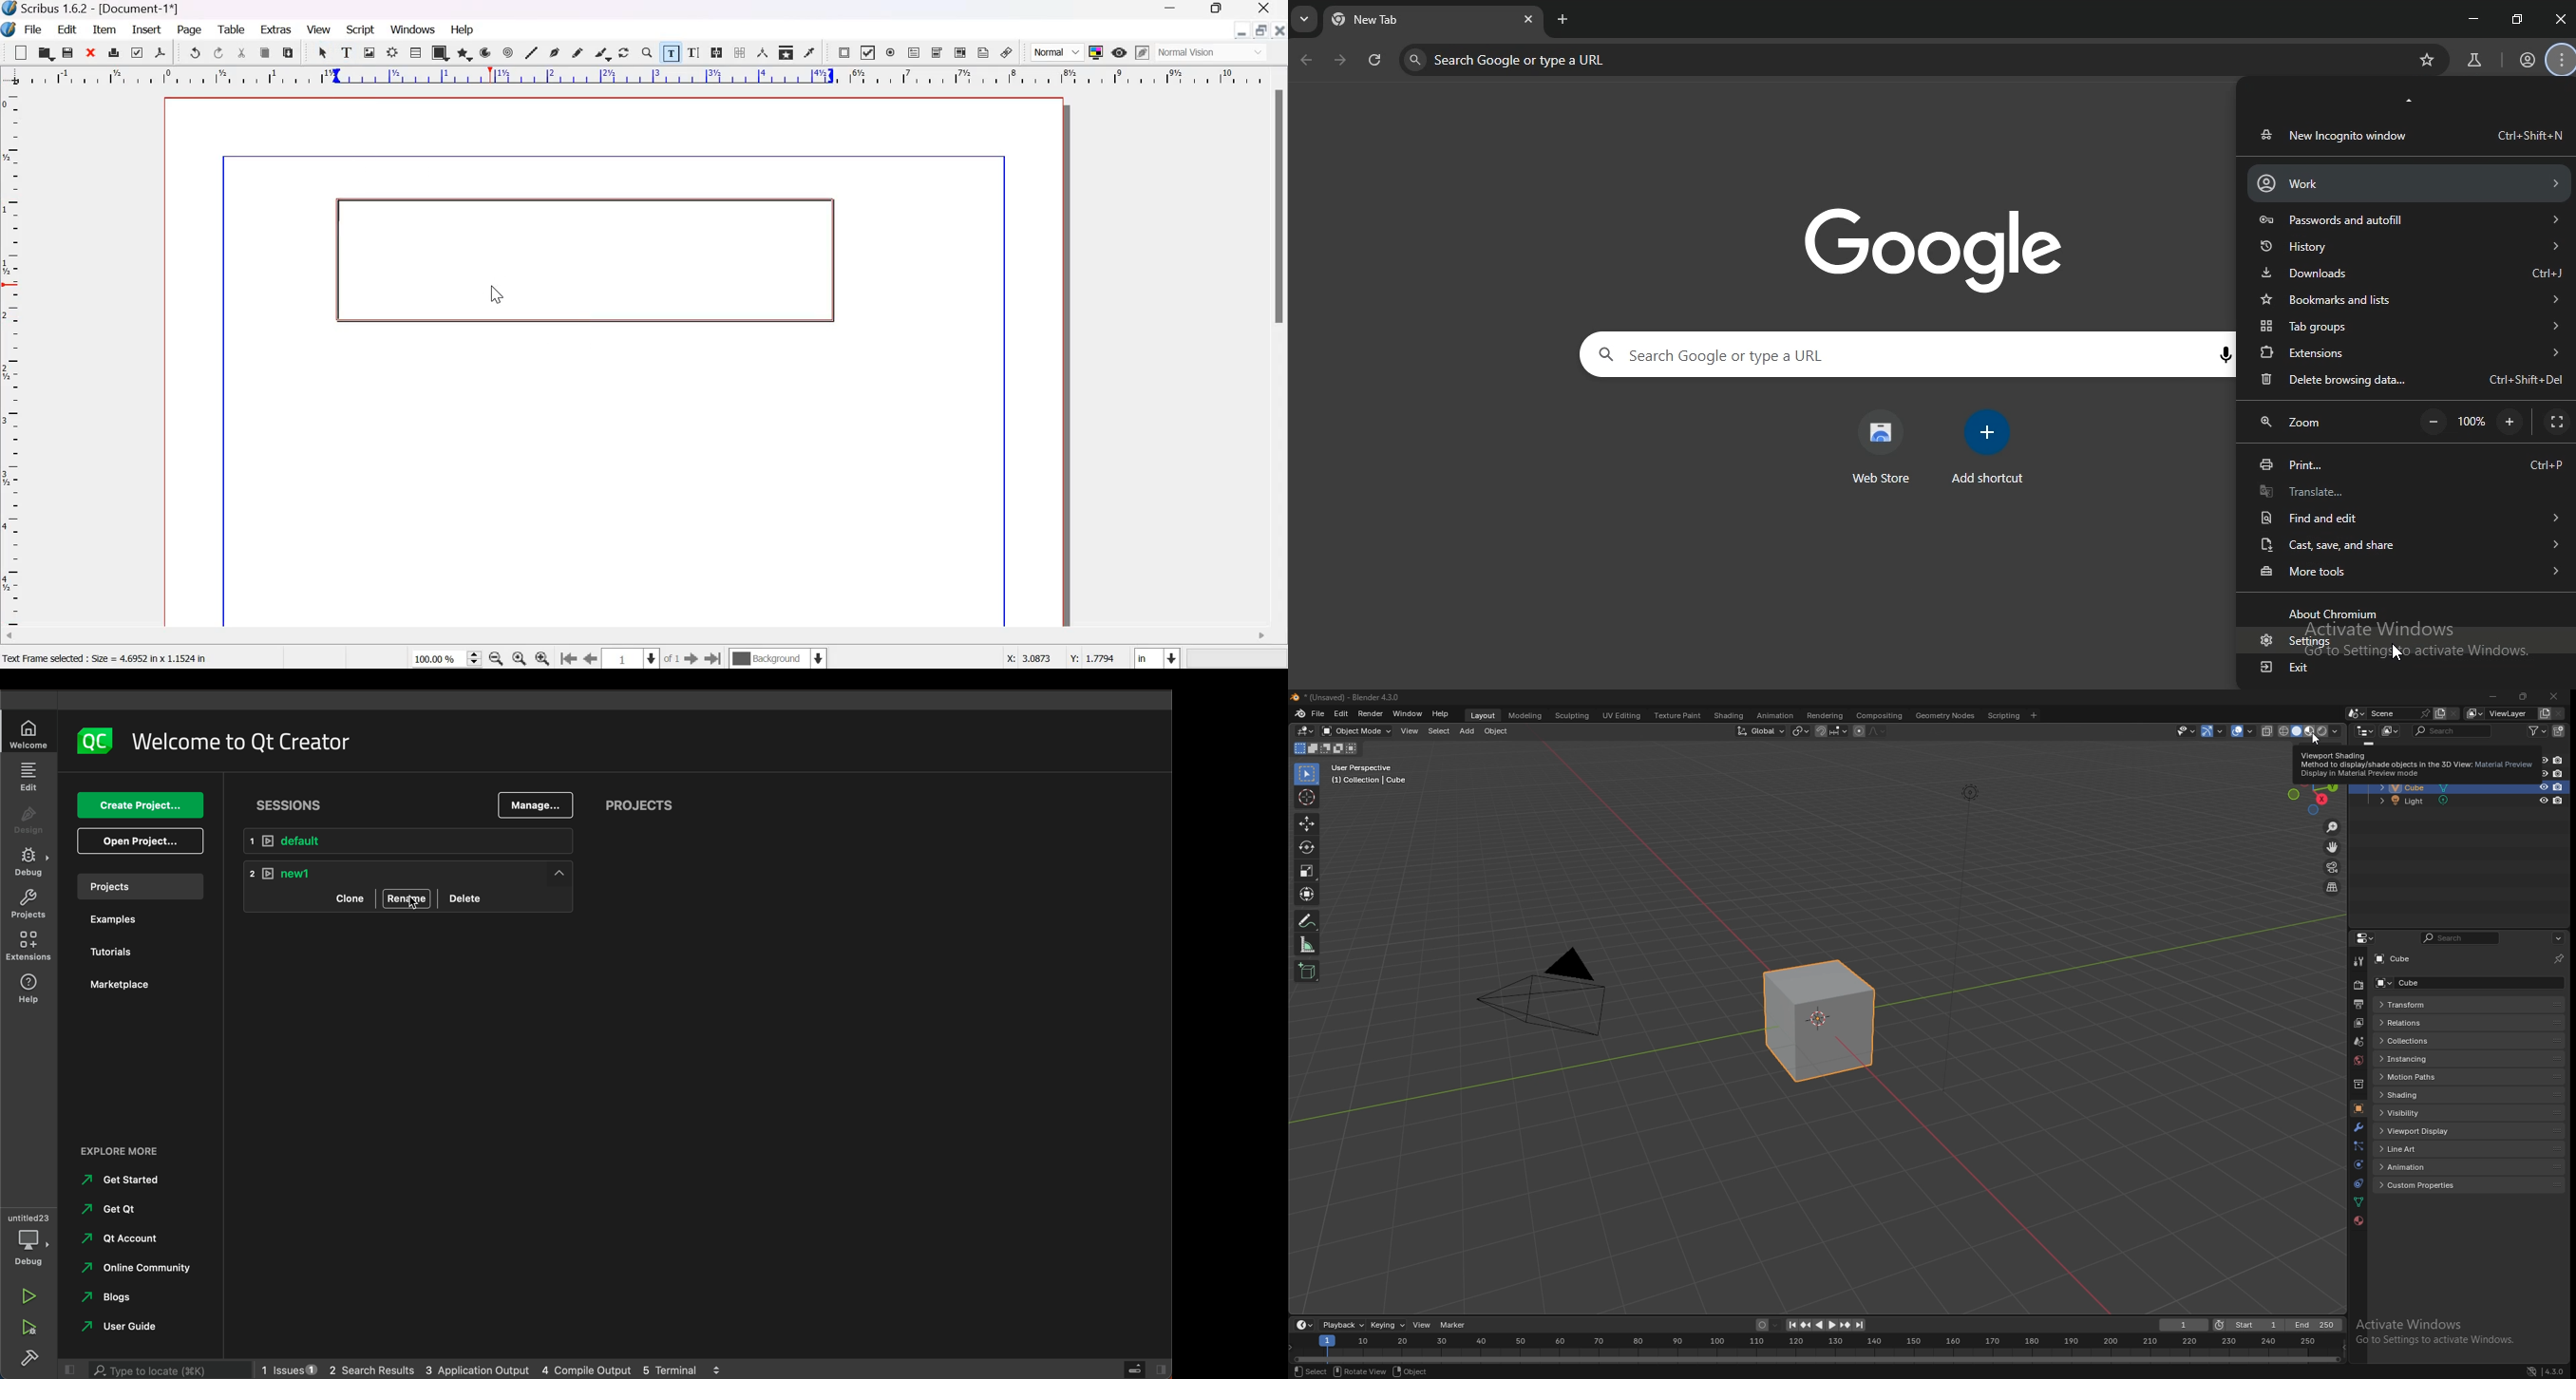 The height and width of the screenshot is (1400, 2576). I want to click on edit text with story editor, so click(694, 52).